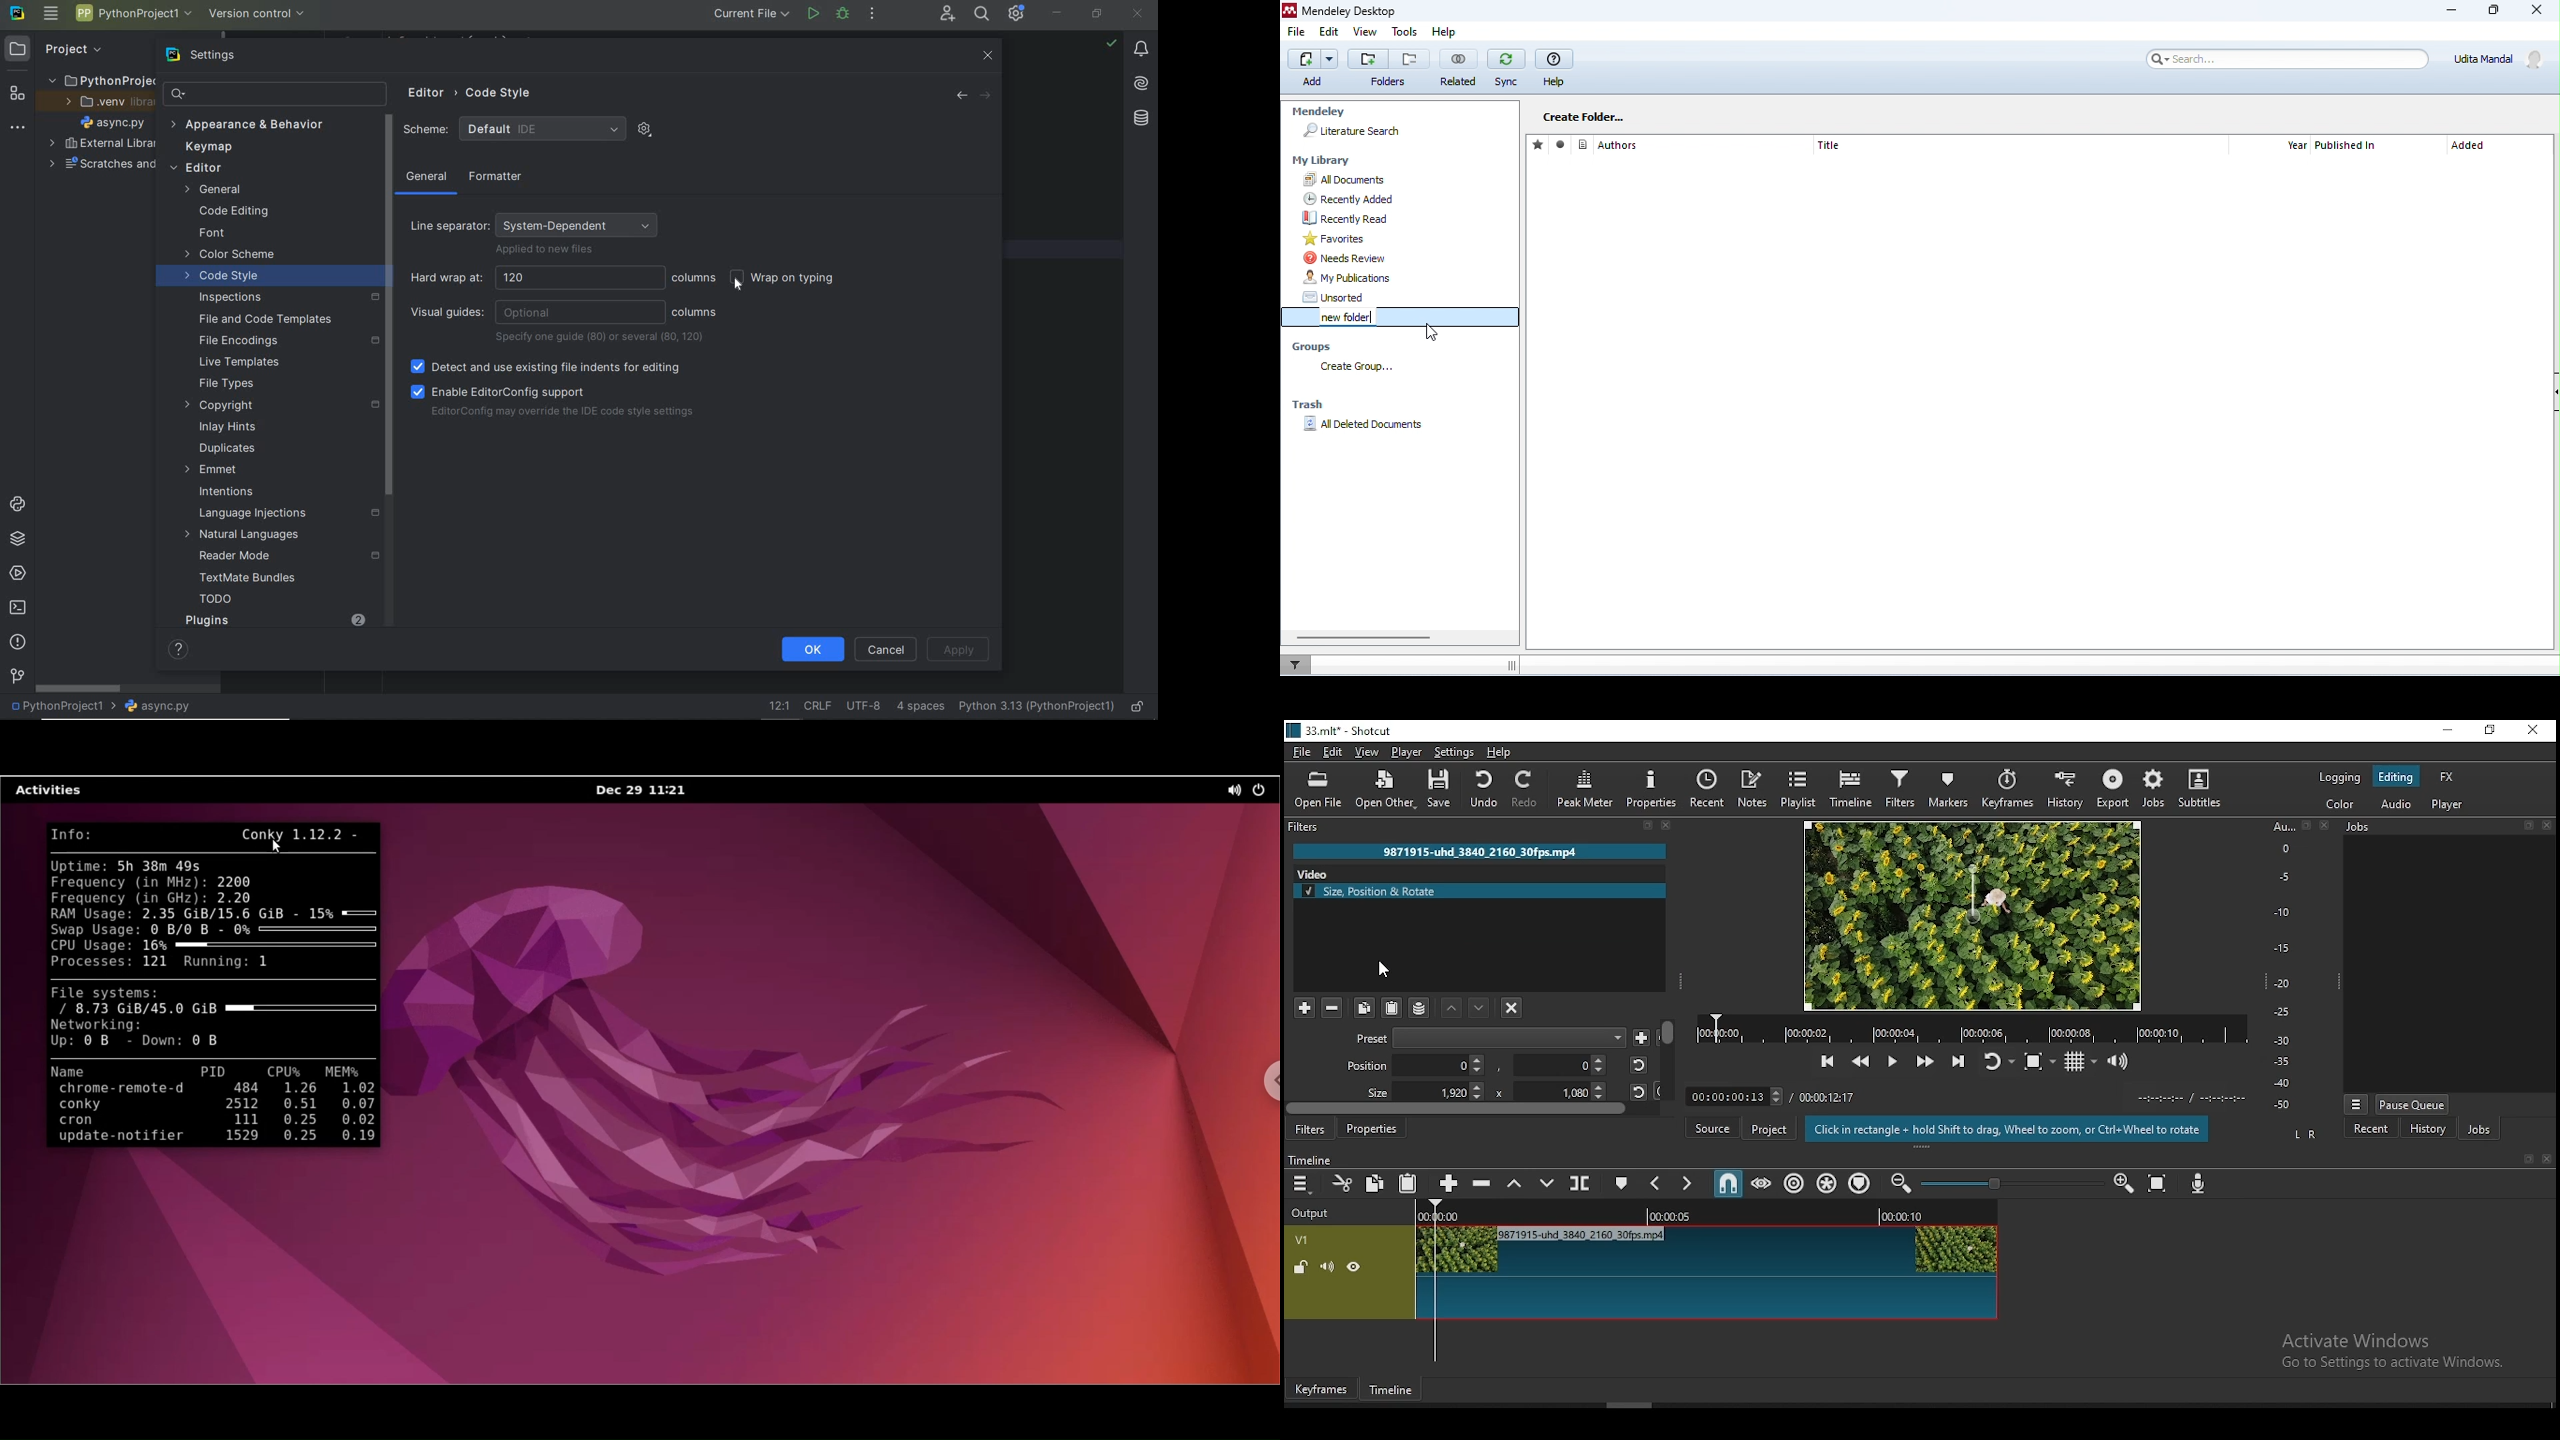  Describe the element at coordinates (2301, 1133) in the screenshot. I see `L R` at that location.